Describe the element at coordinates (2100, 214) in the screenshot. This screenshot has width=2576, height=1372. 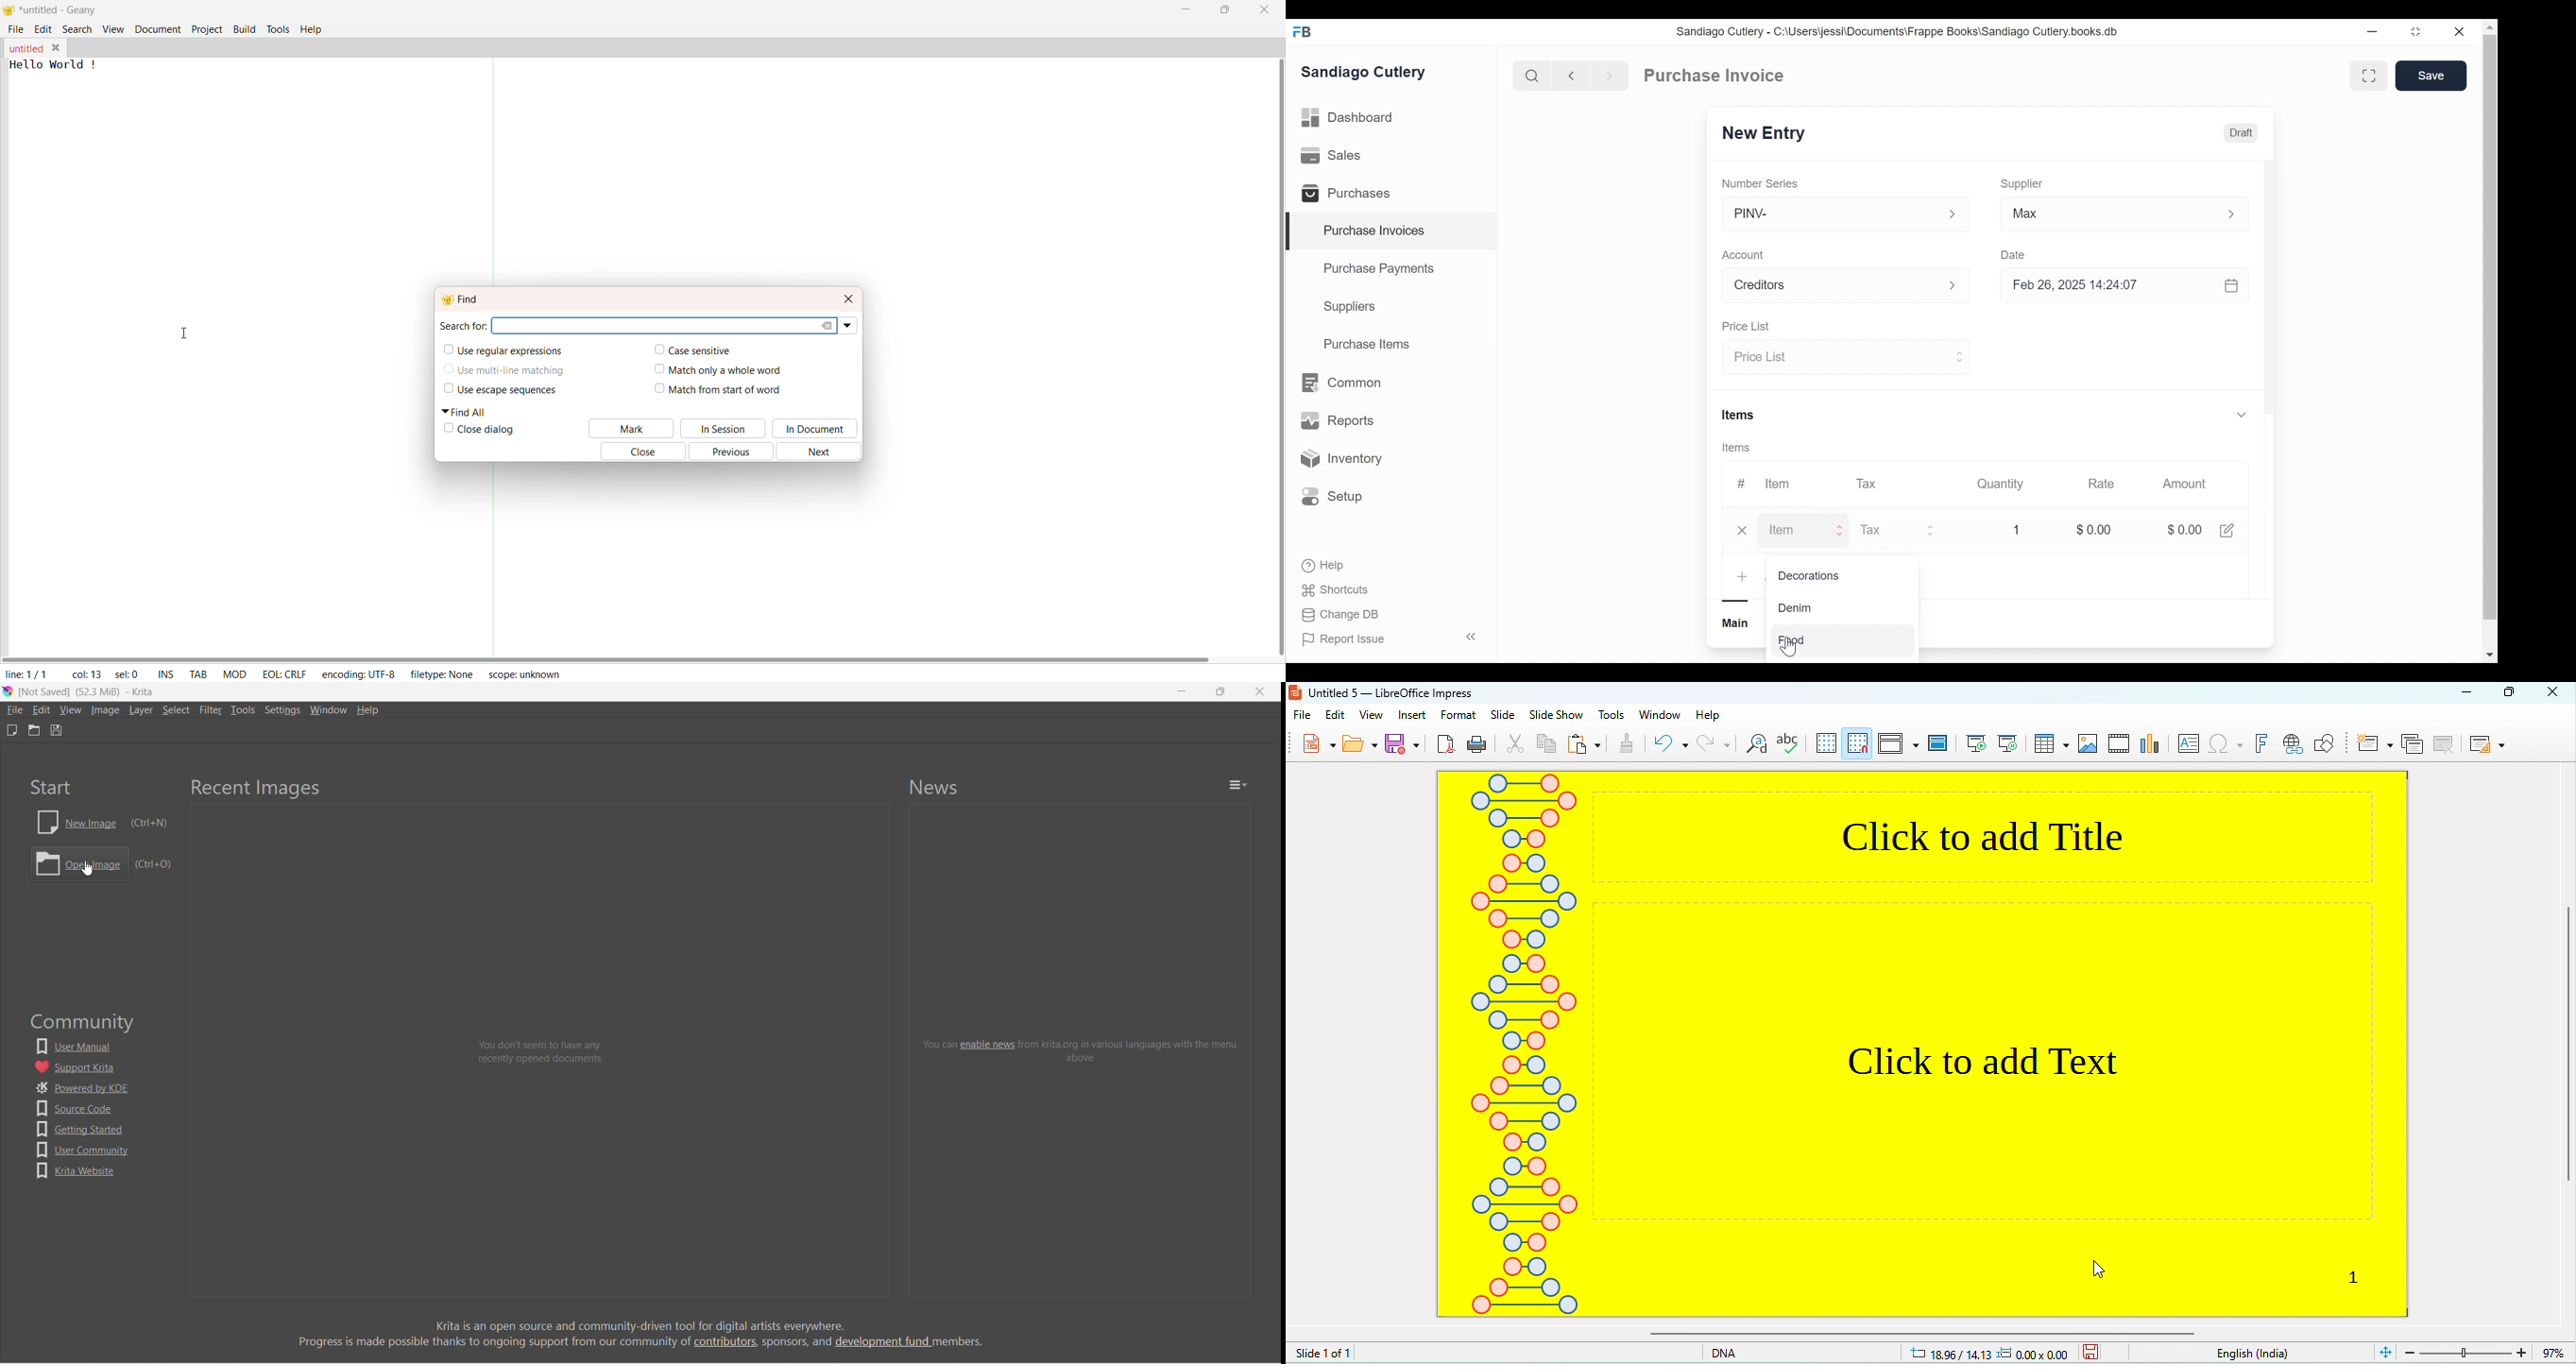
I see `Max` at that location.